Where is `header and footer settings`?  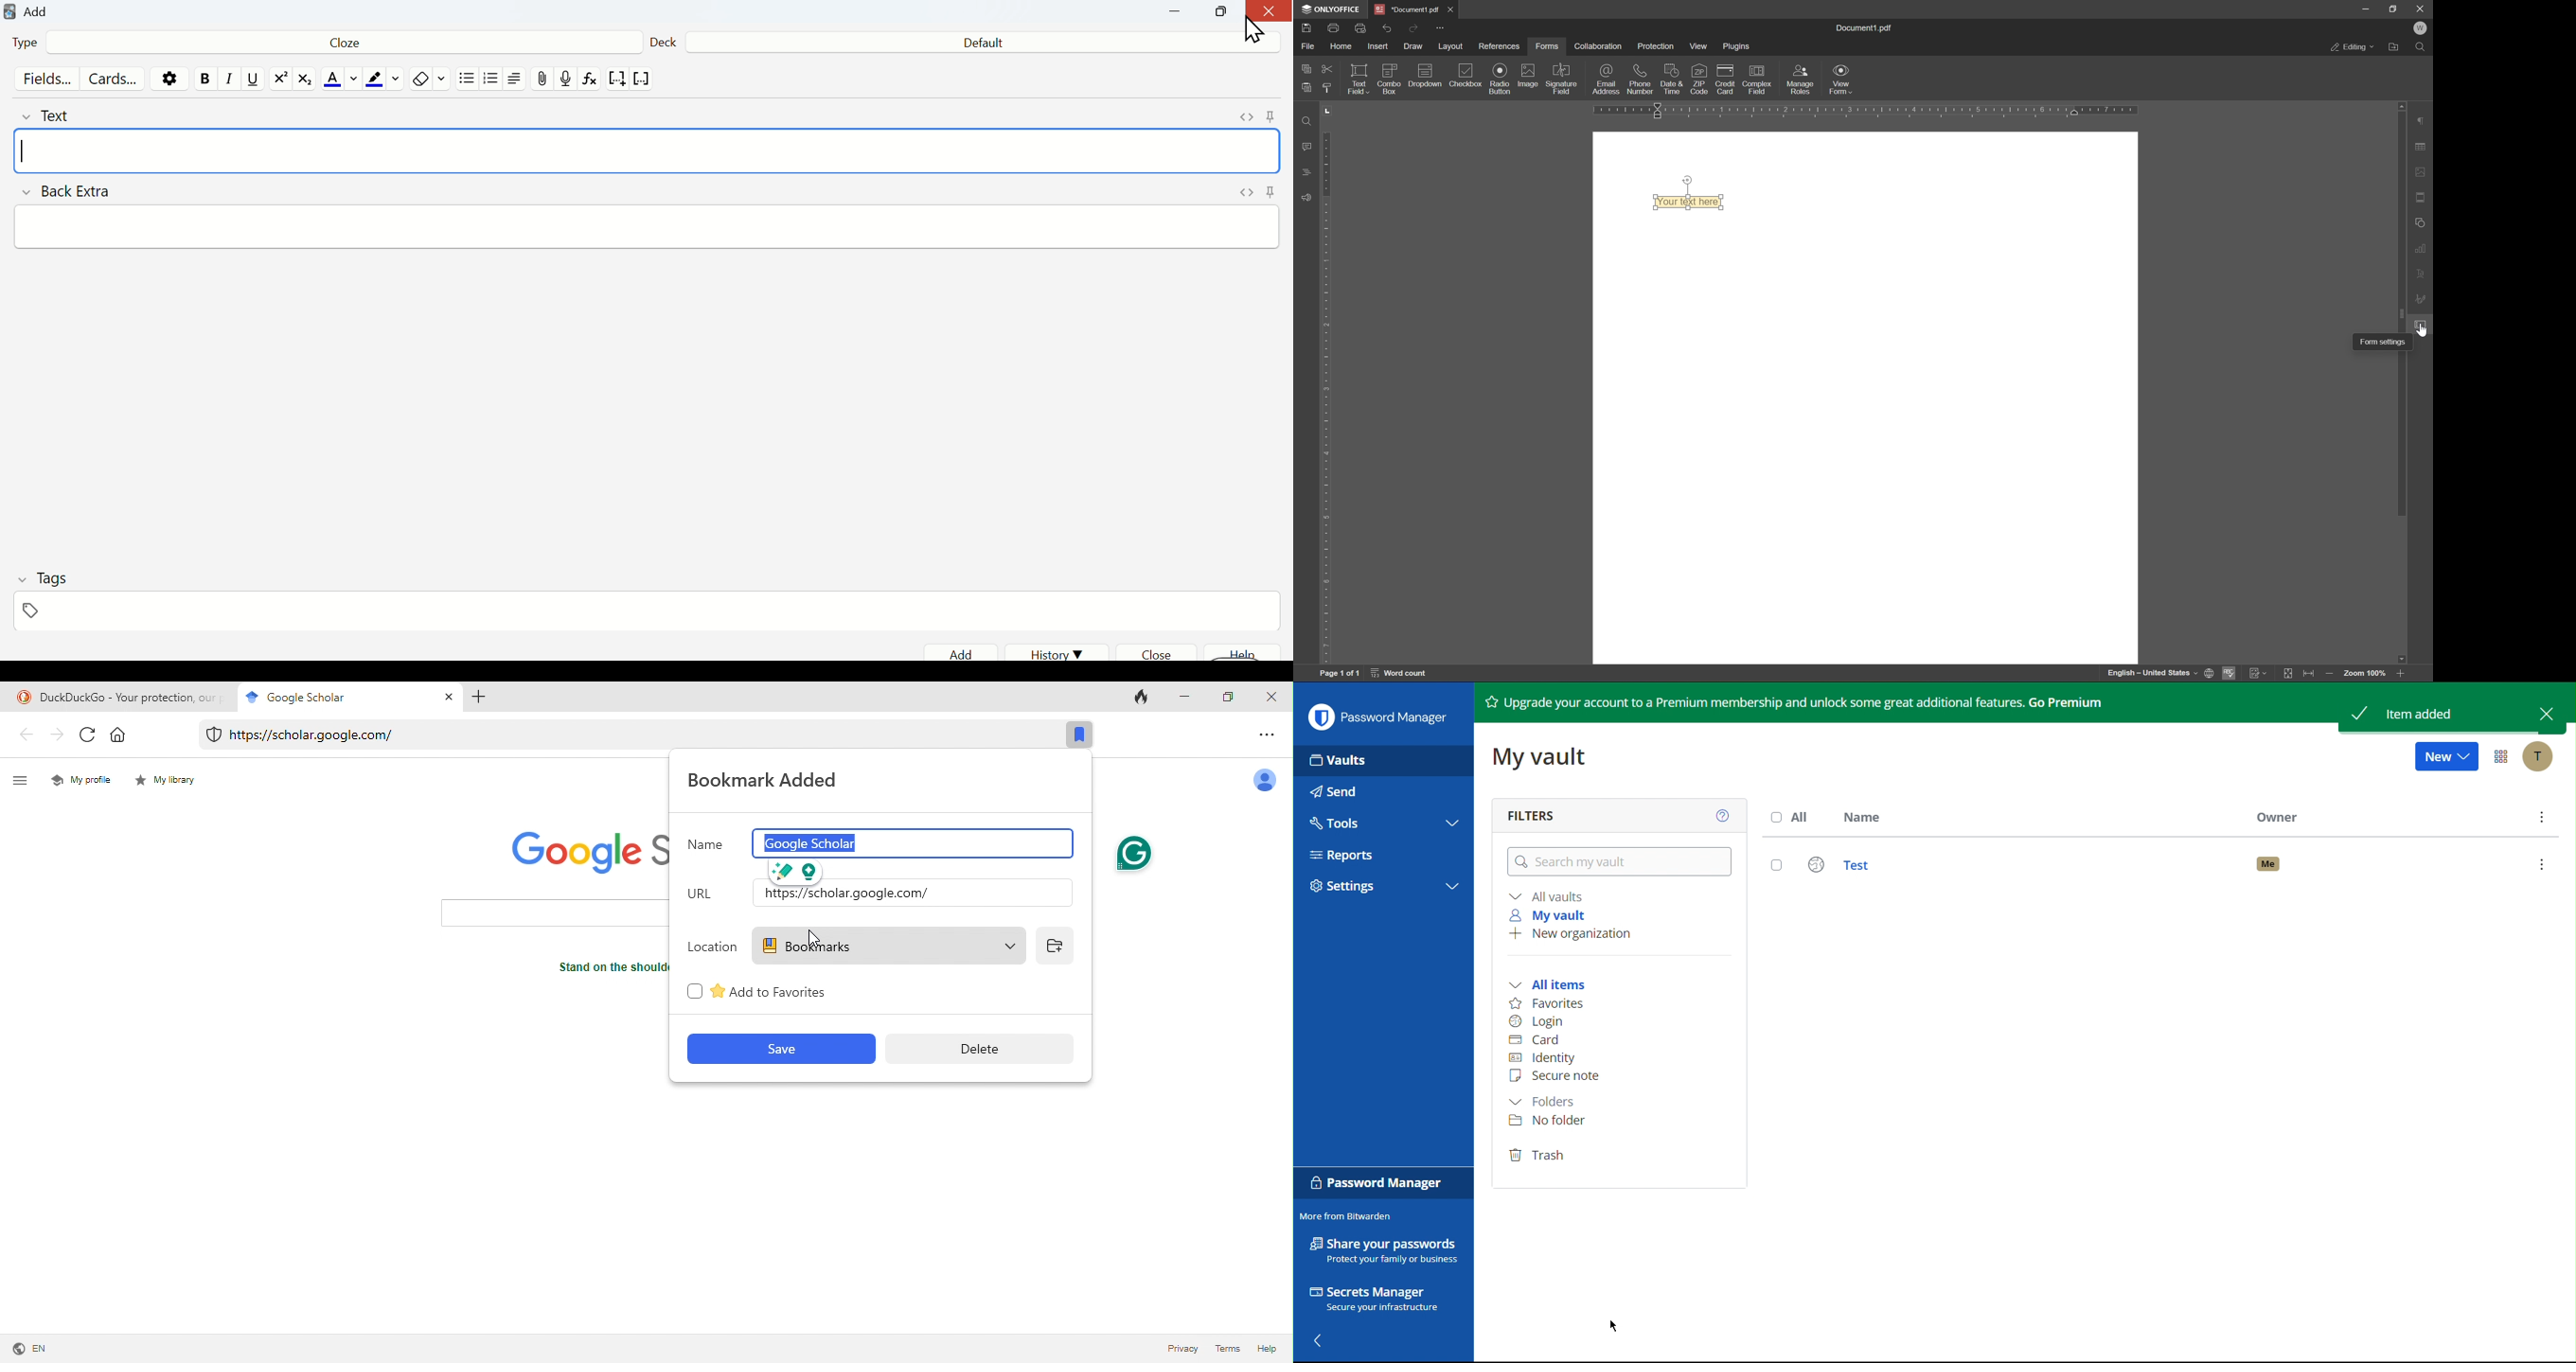
header and footer settings is located at coordinates (2421, 197).